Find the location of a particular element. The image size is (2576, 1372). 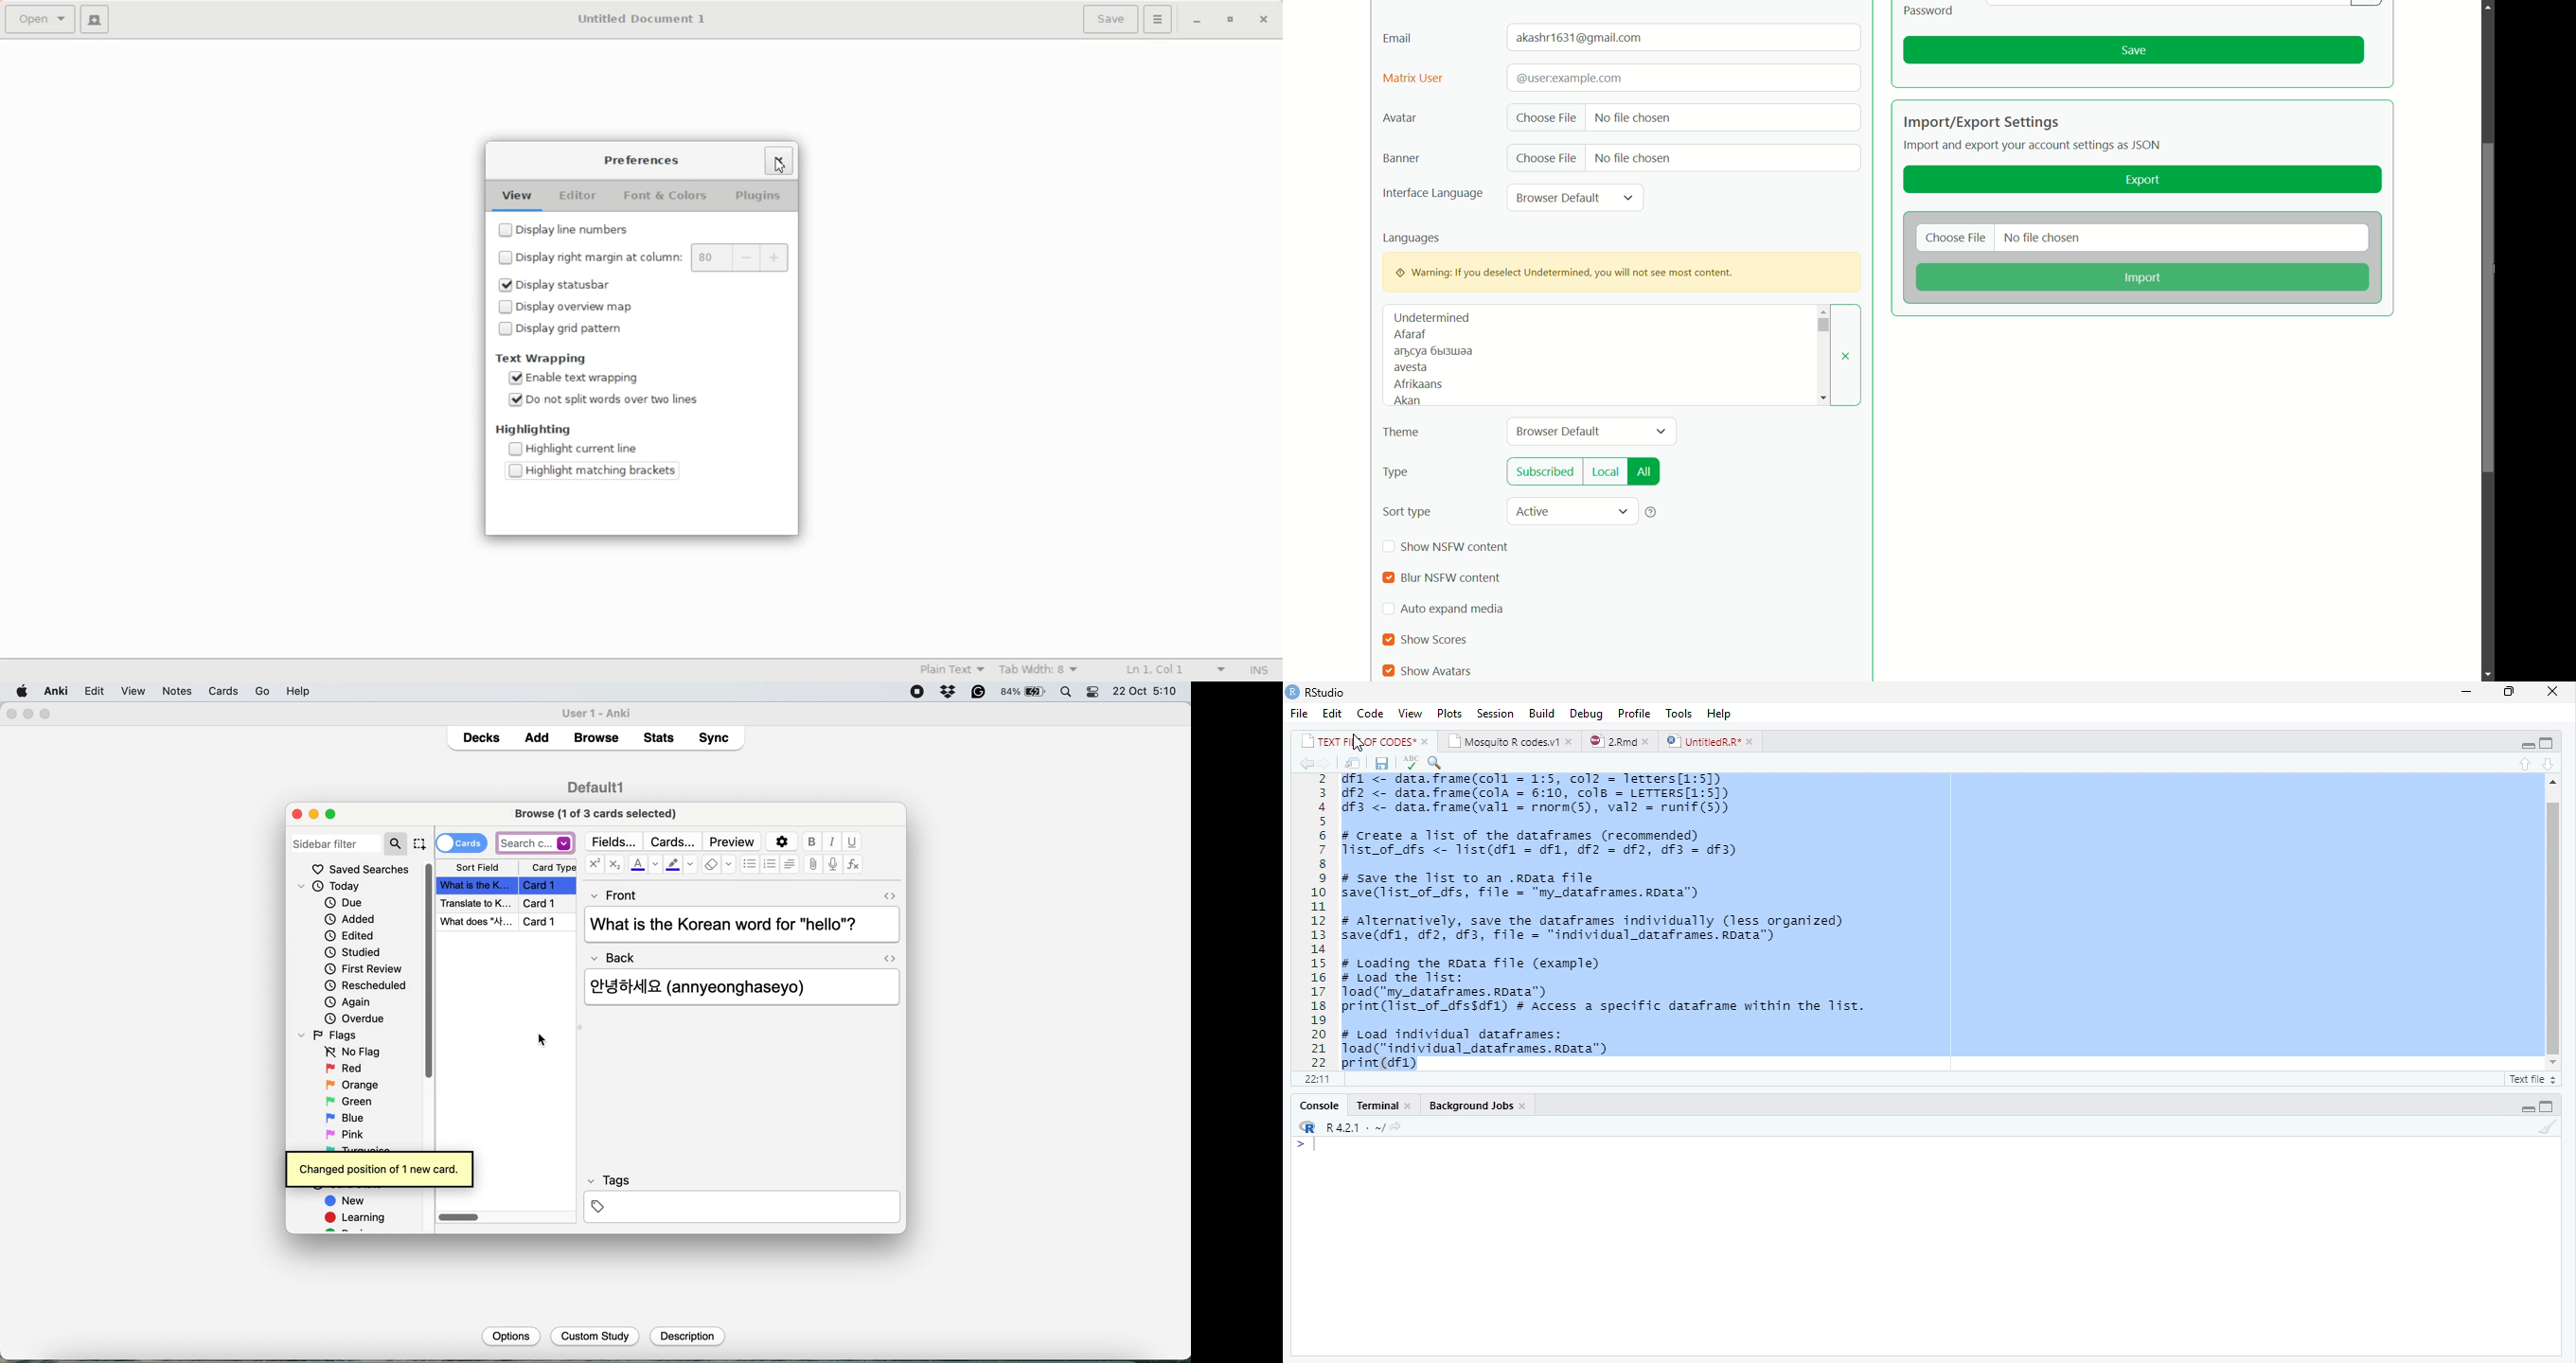

(un)check Enable Highlight matching brackets is located at coordinates (599, 468).